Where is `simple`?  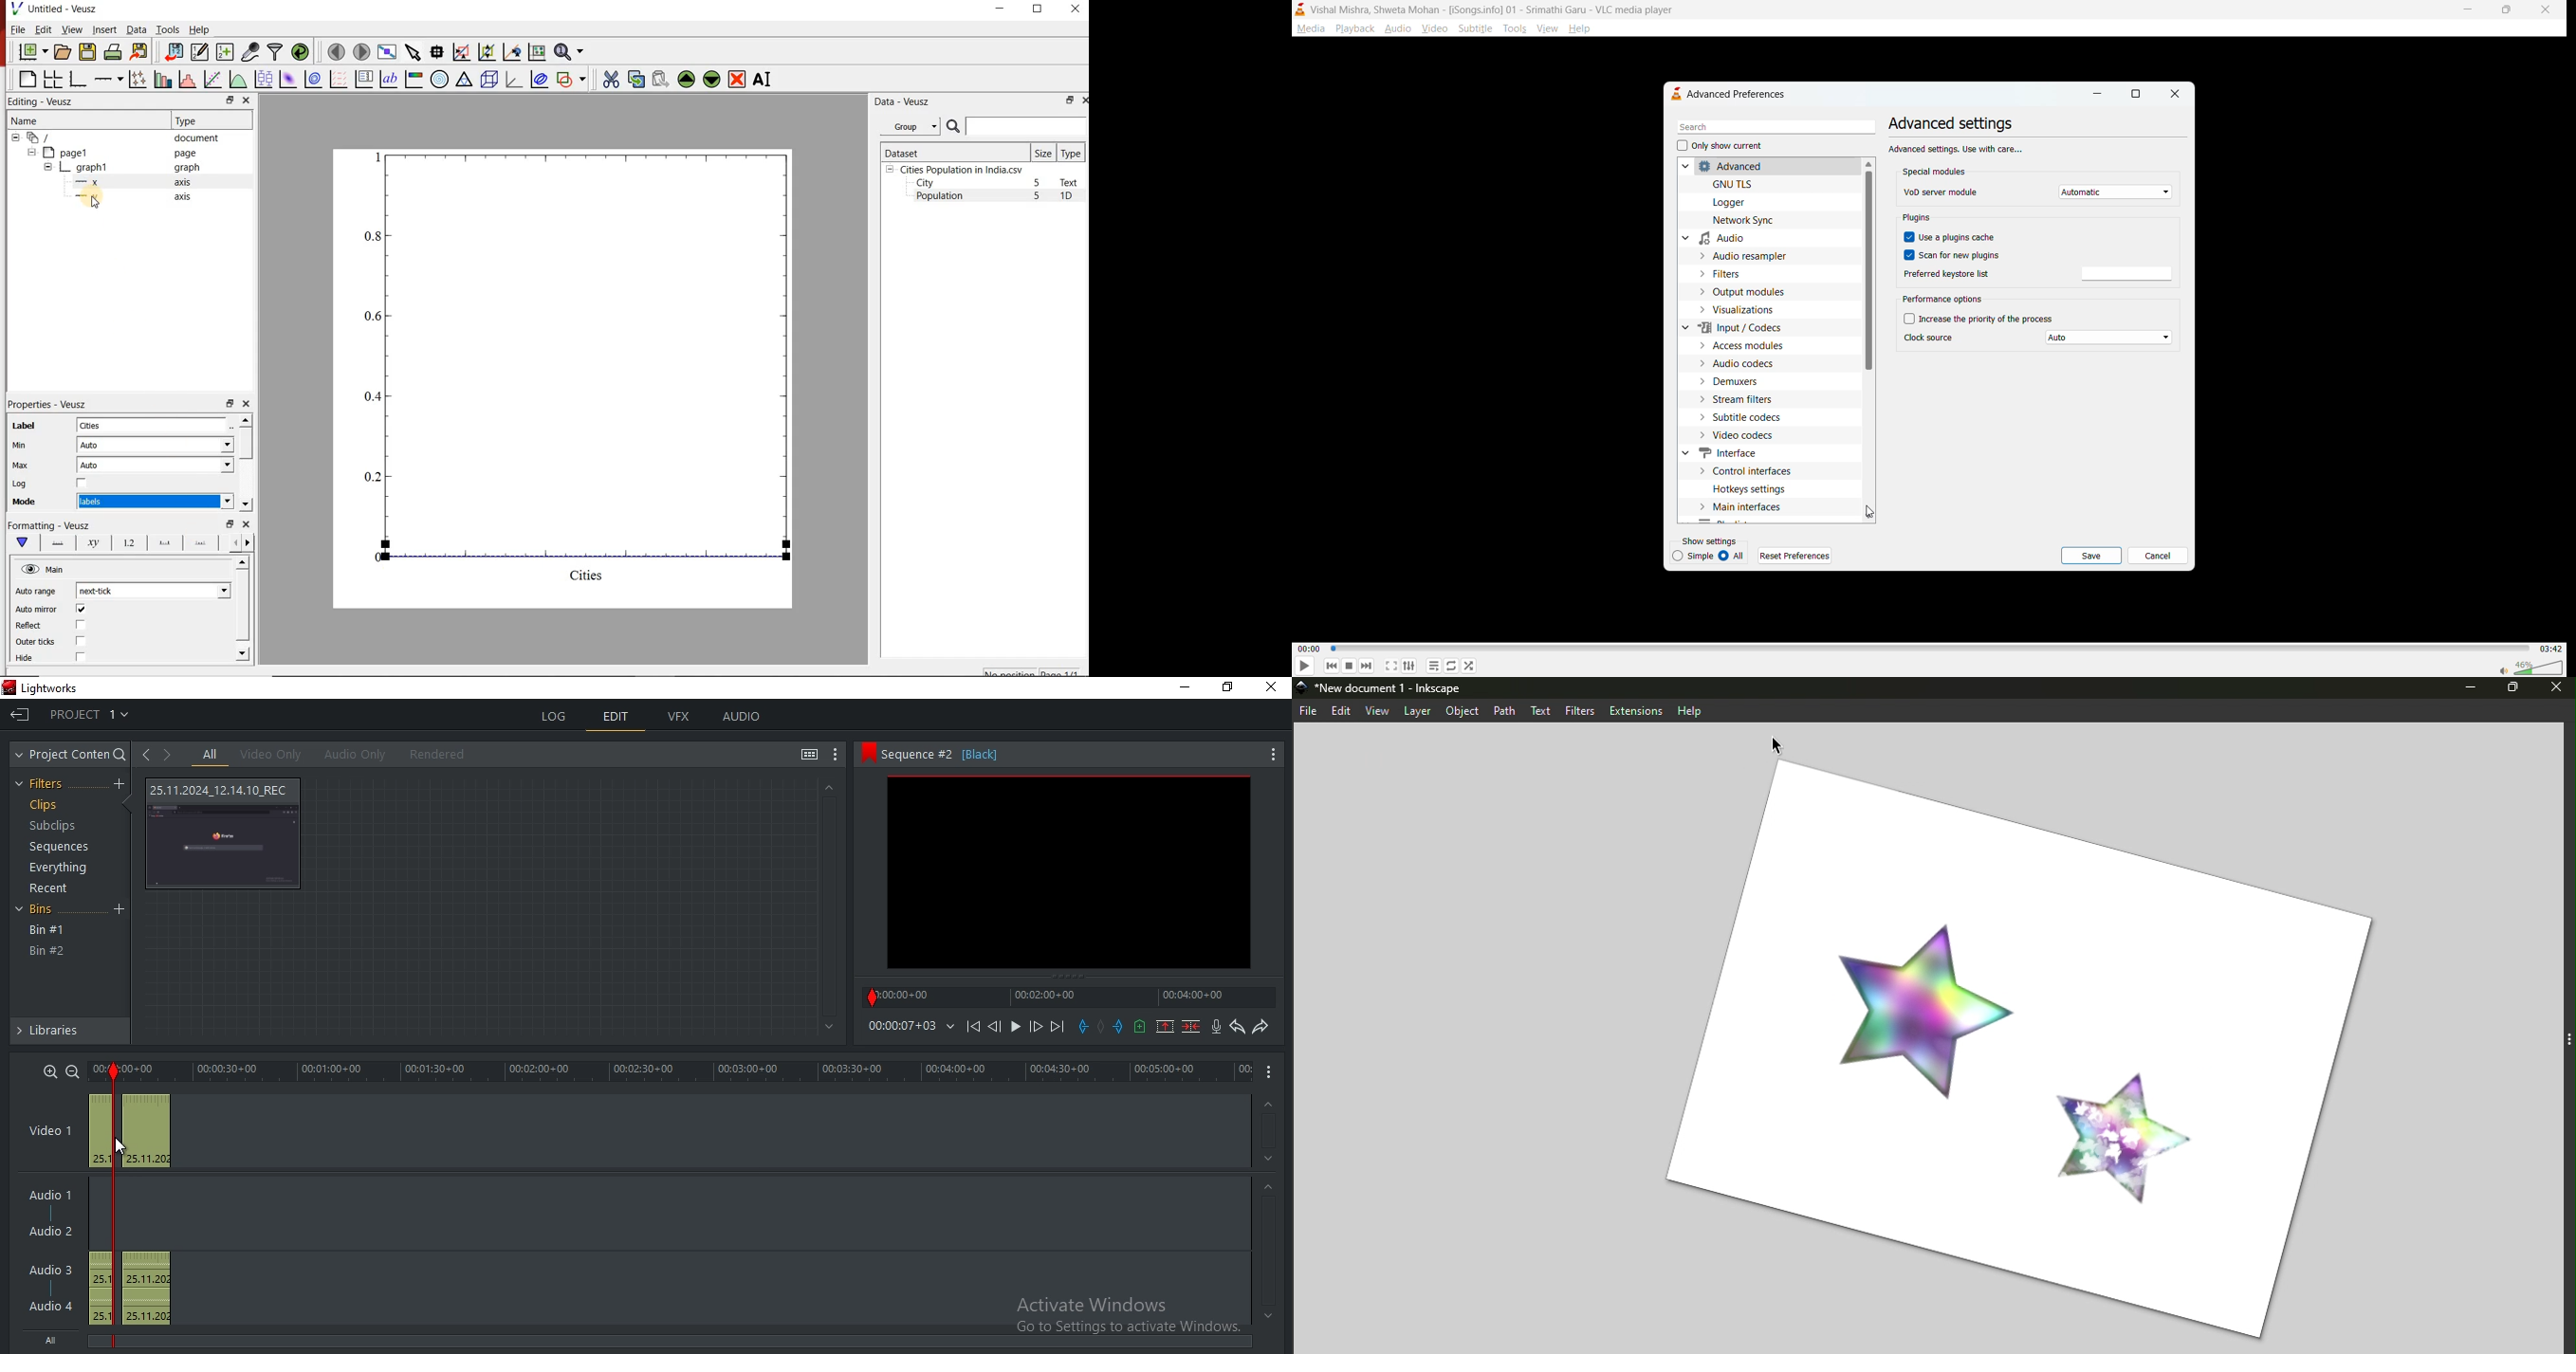
simple is located at coordinates (1695, 556).